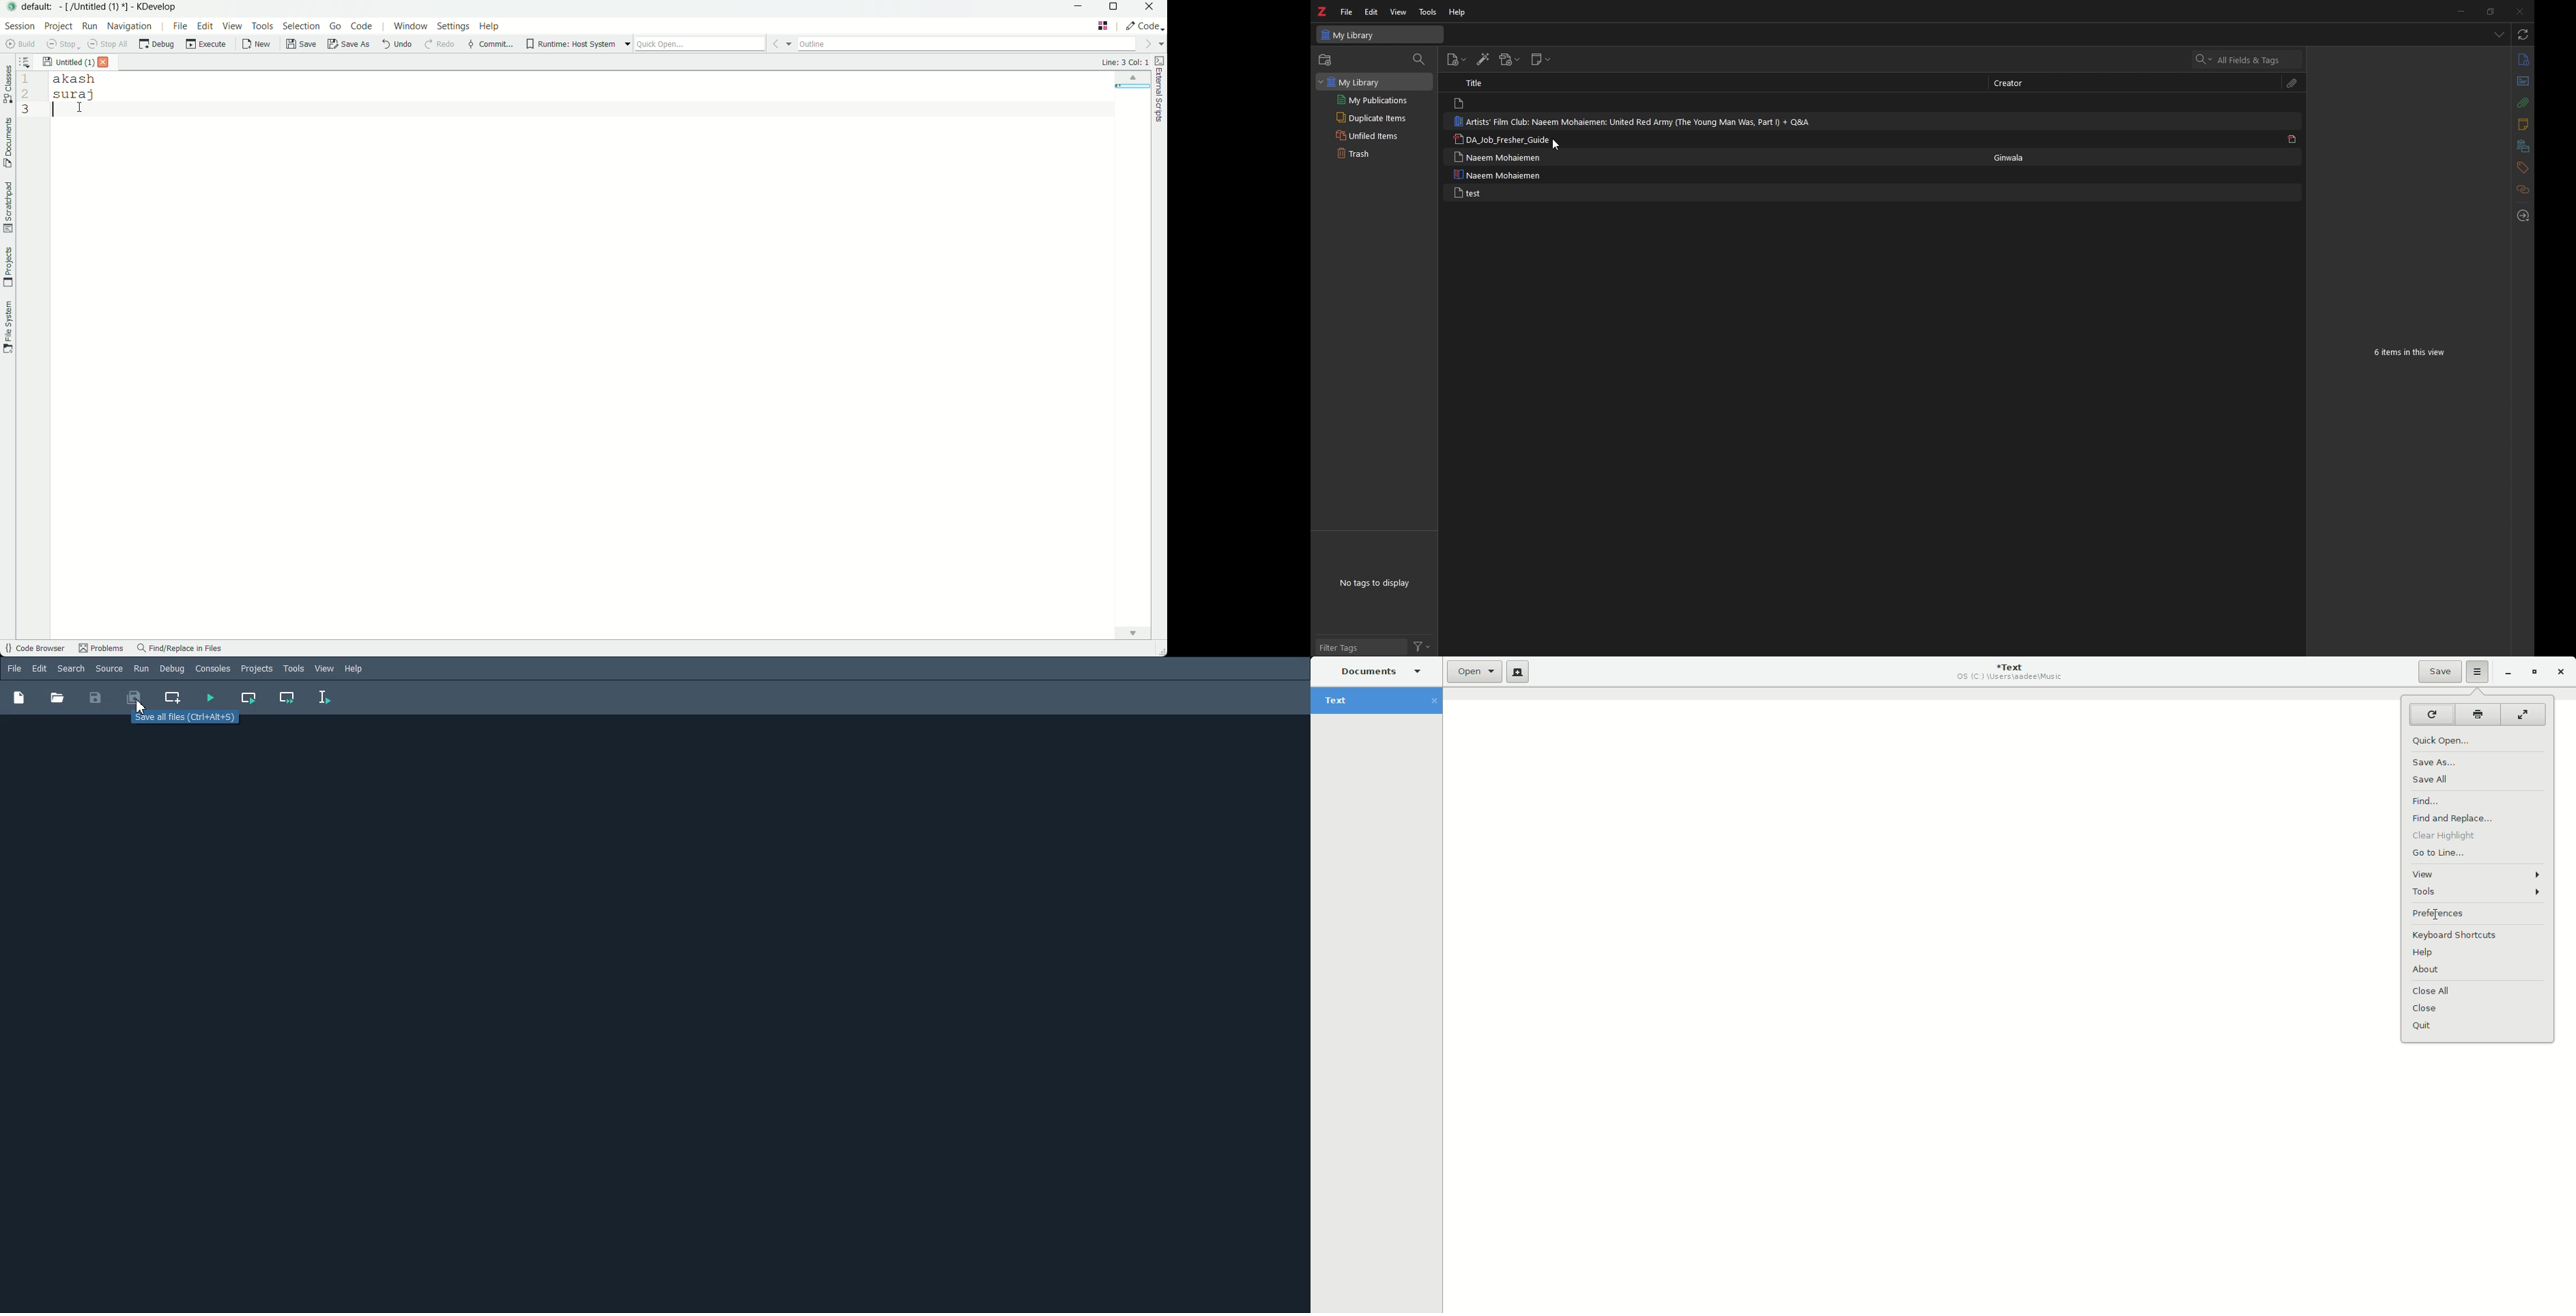  I want to click on Go to line, so click(2443, 855).